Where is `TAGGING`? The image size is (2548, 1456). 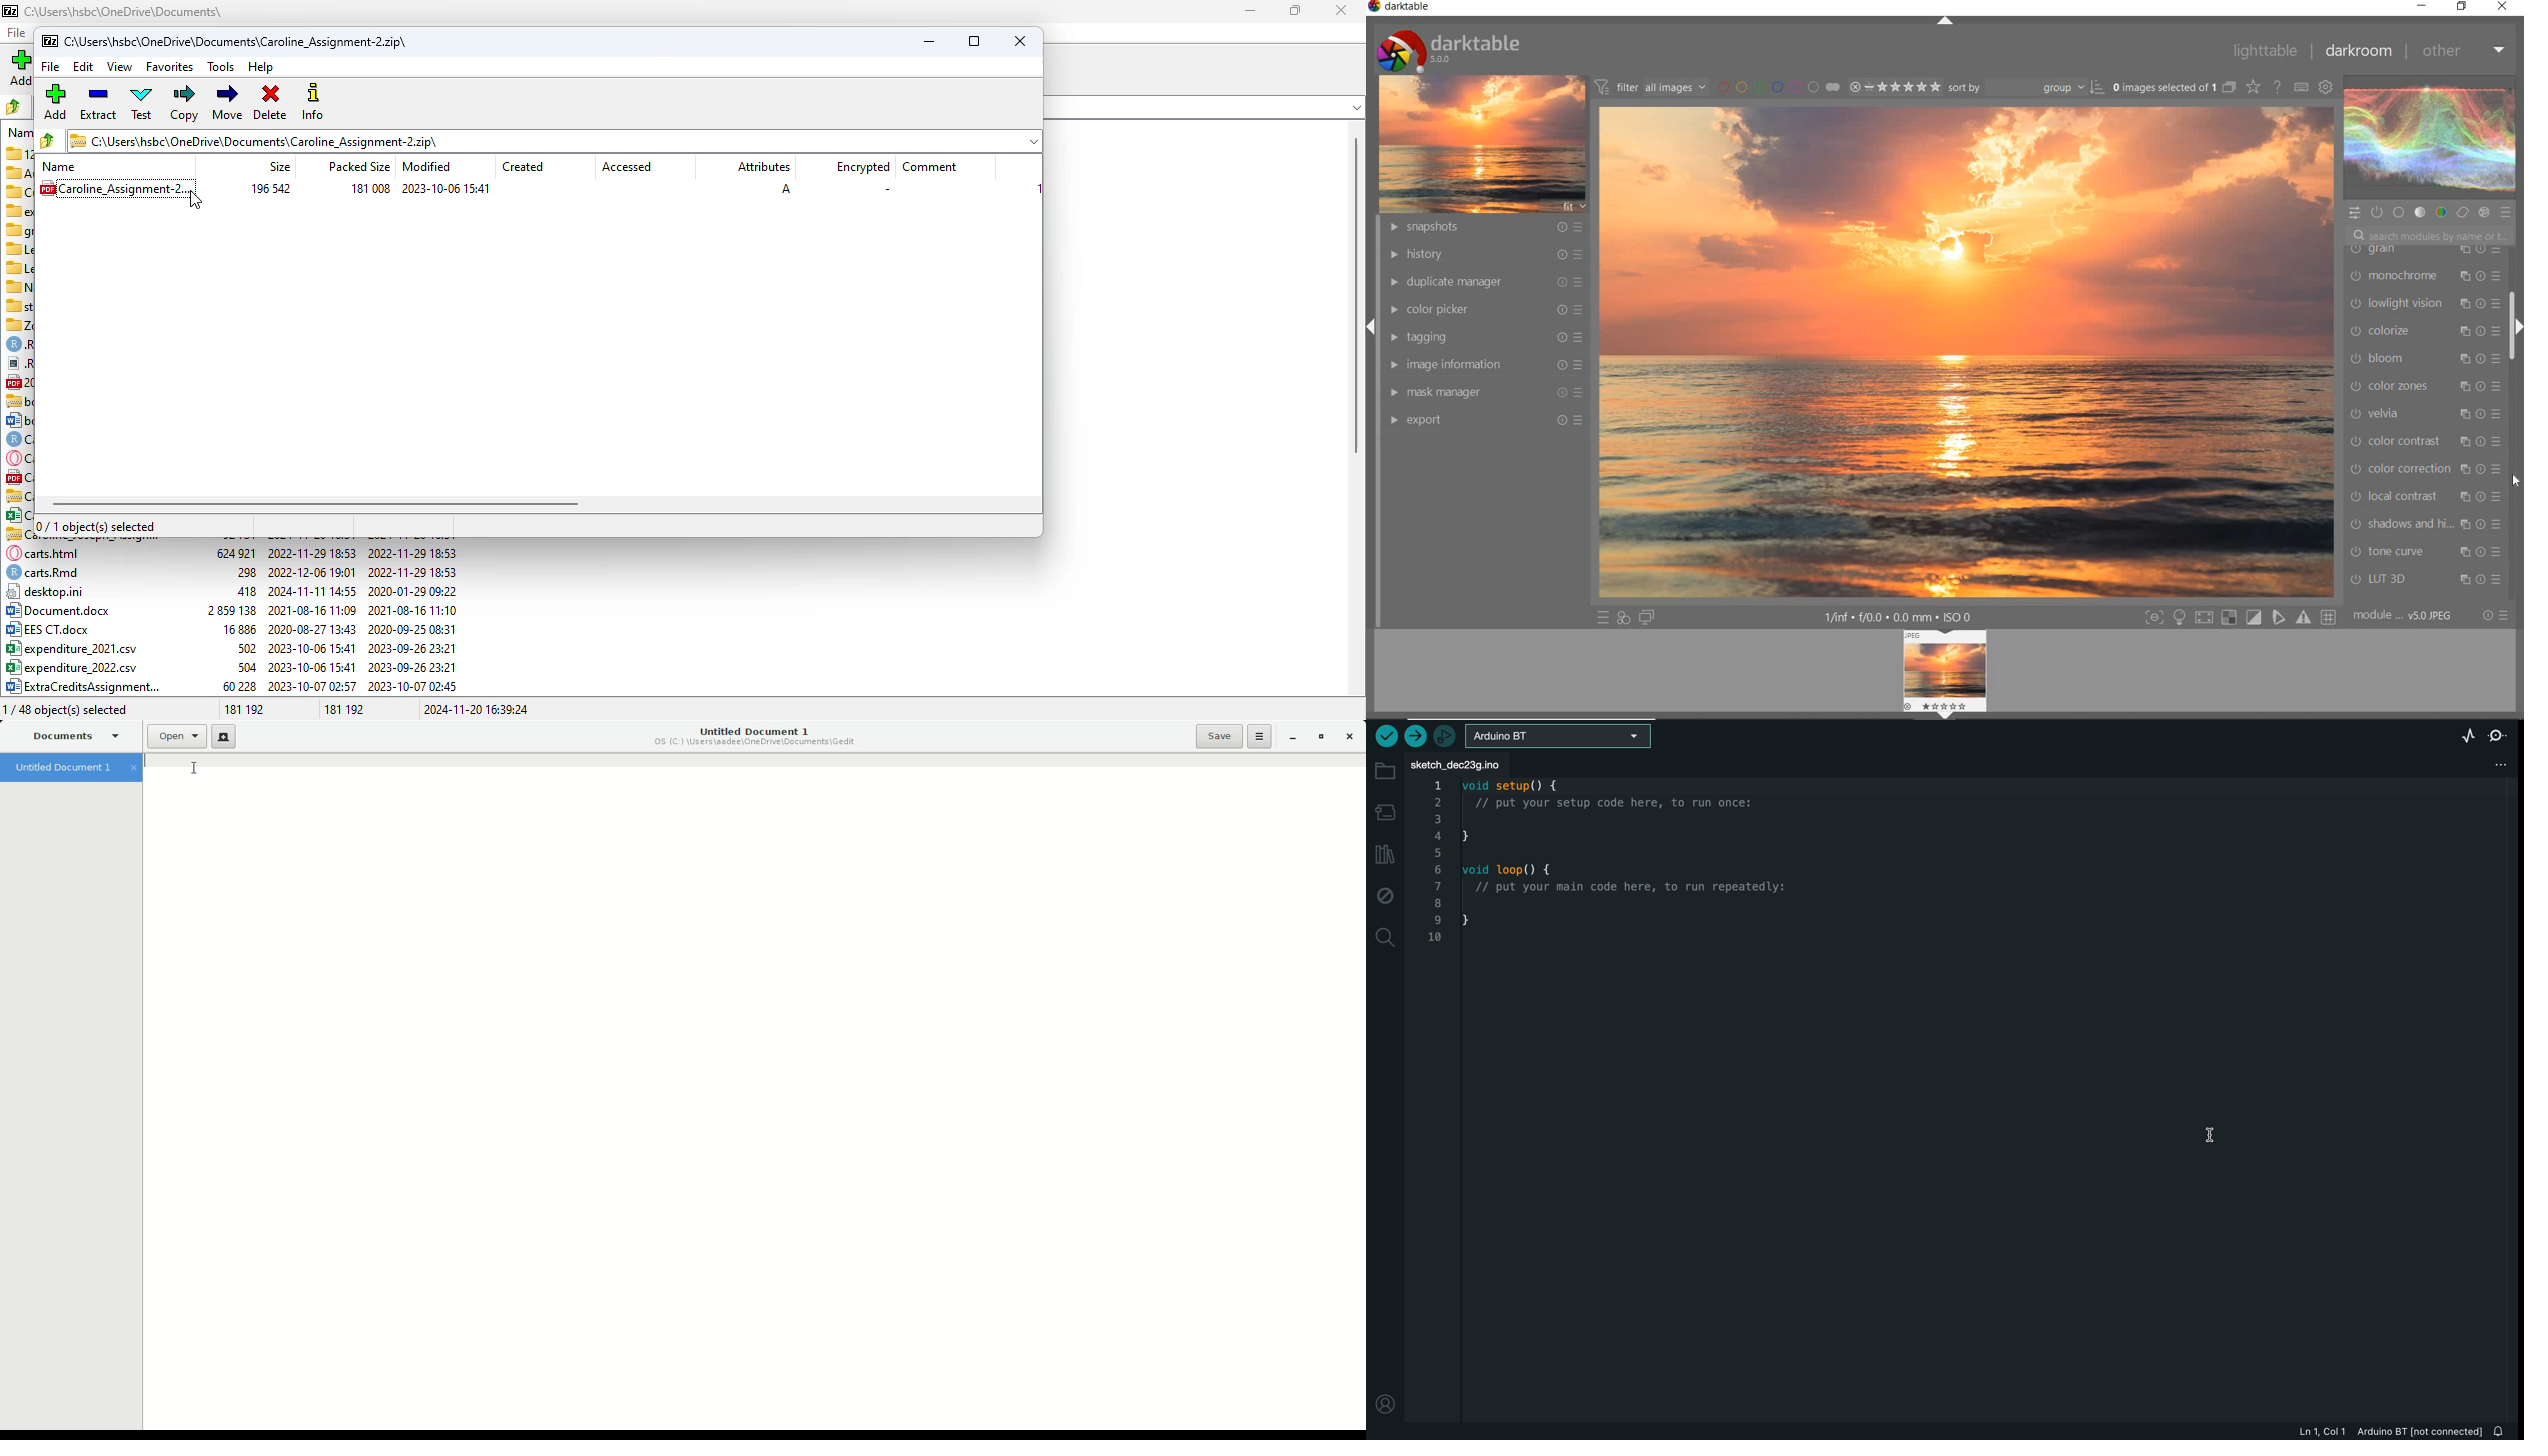
TAGGING is located at coordinates (1484, 336).